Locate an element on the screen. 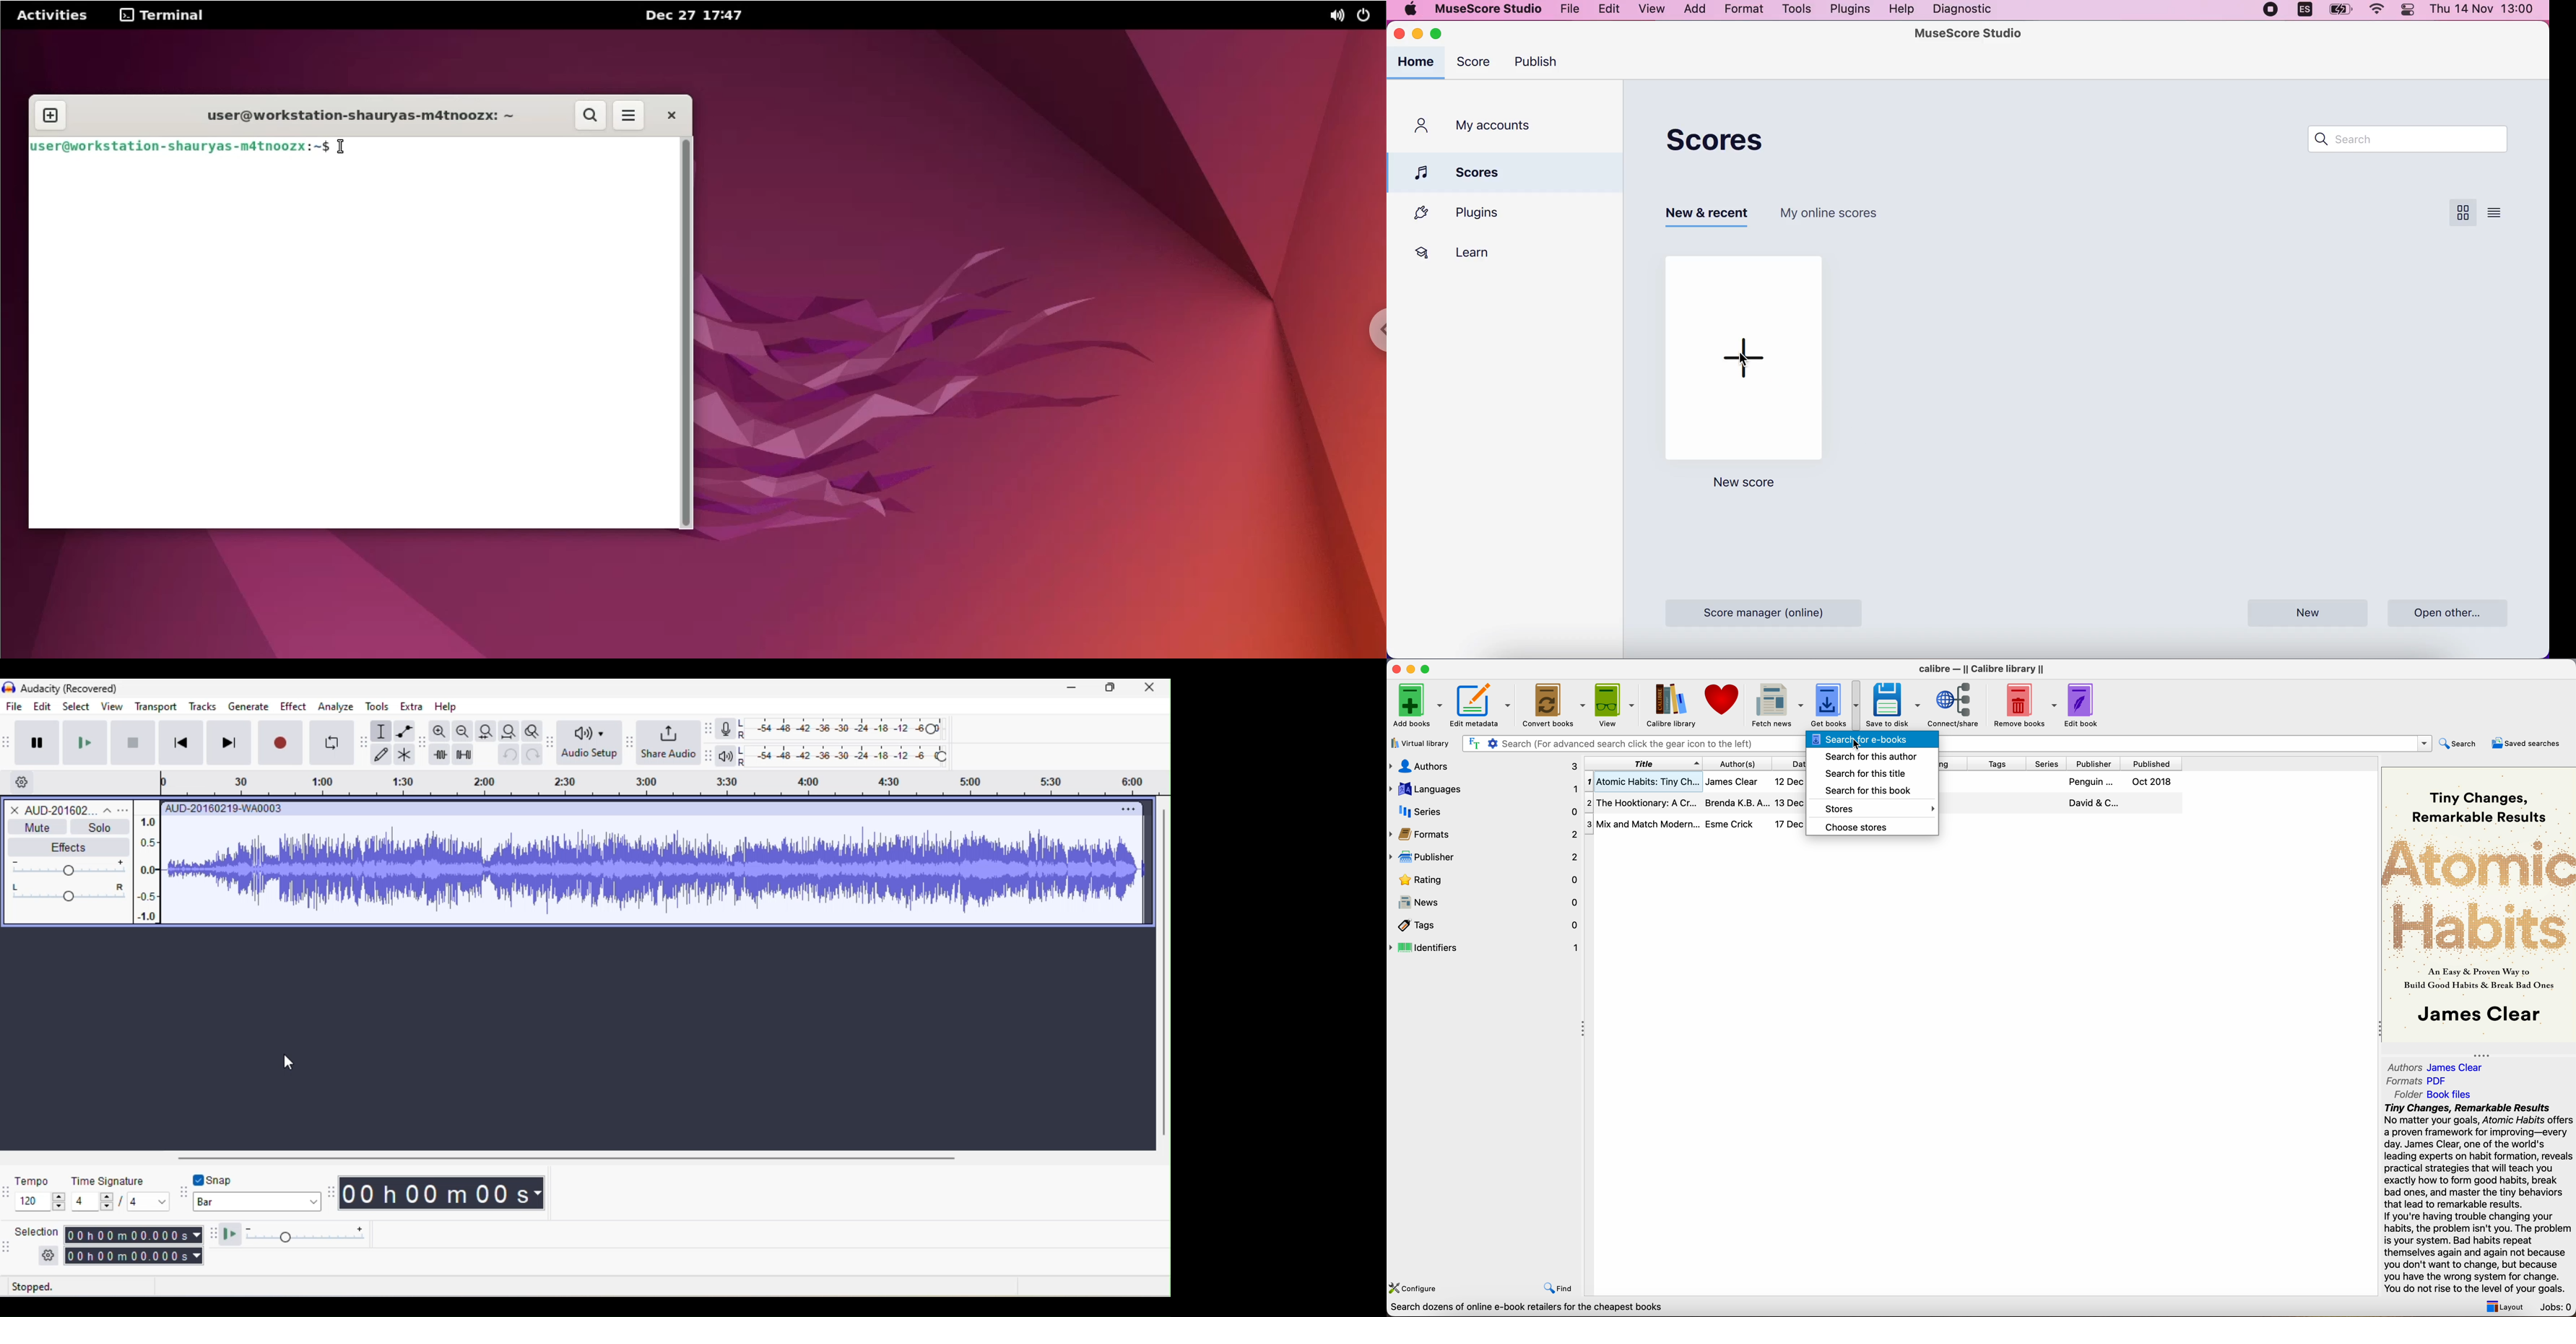  silence audio selection is located at coordinates (462, 754).